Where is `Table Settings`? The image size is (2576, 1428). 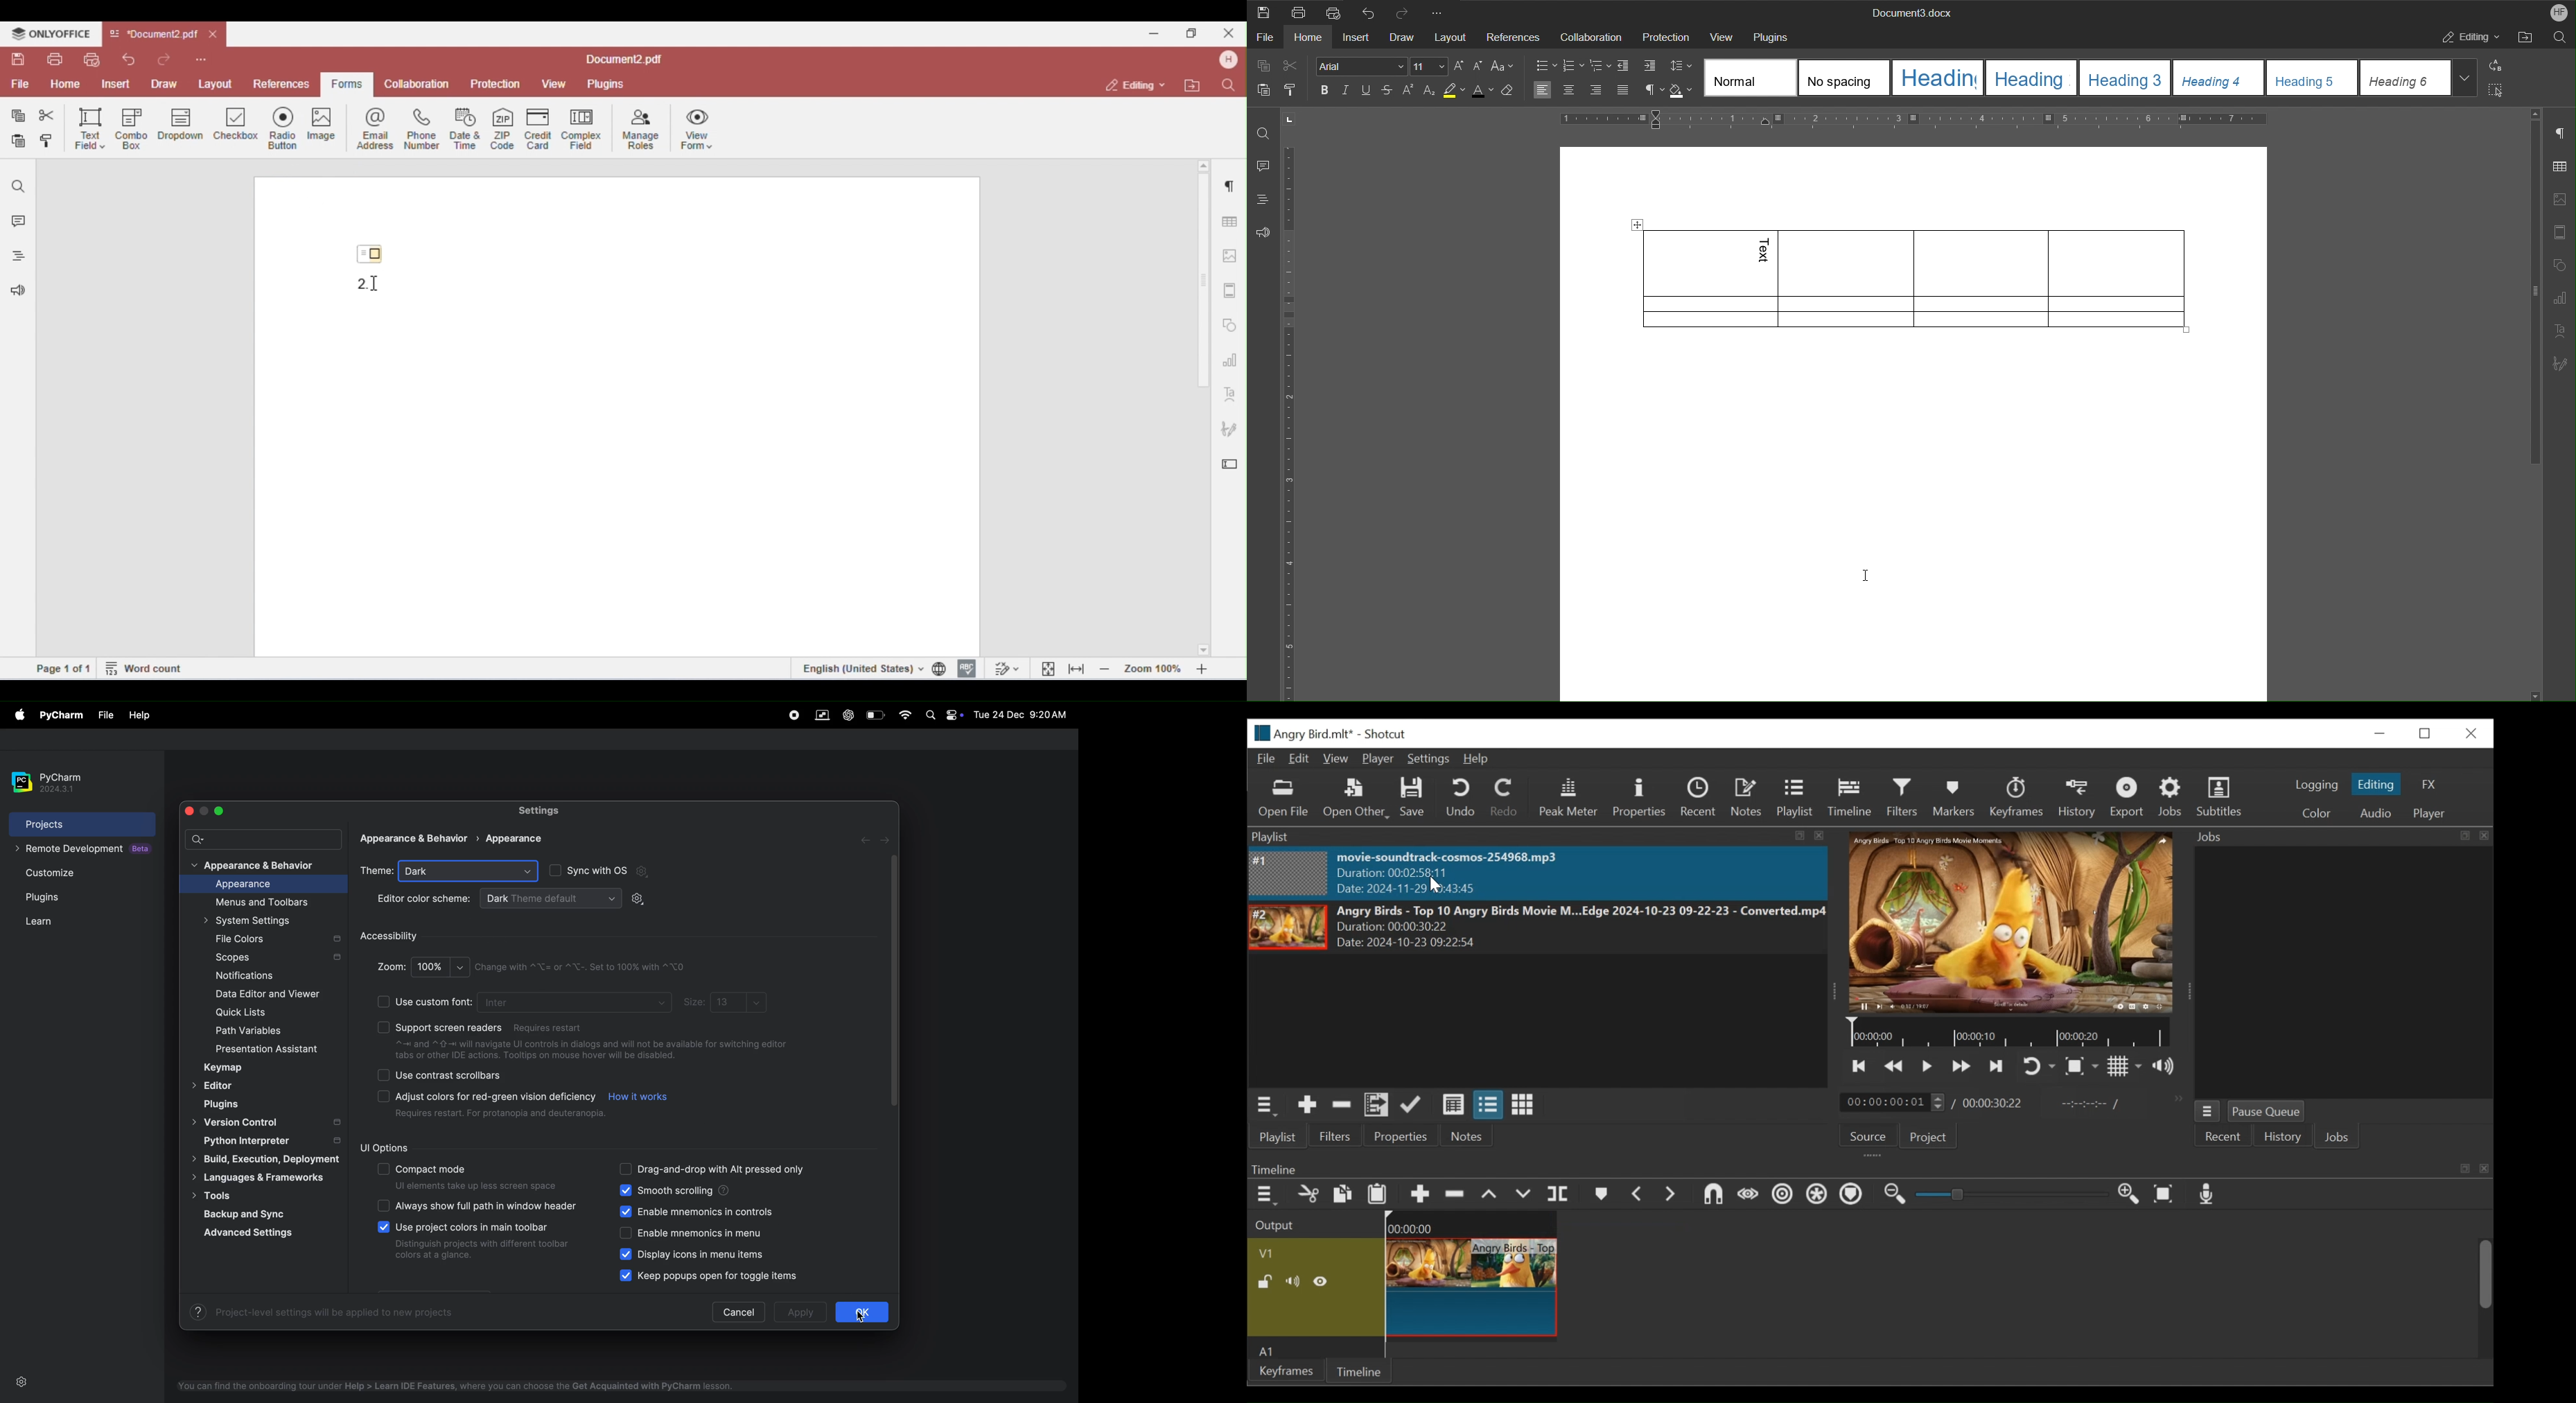 Table Settings is located at coordinates (2561, 166).